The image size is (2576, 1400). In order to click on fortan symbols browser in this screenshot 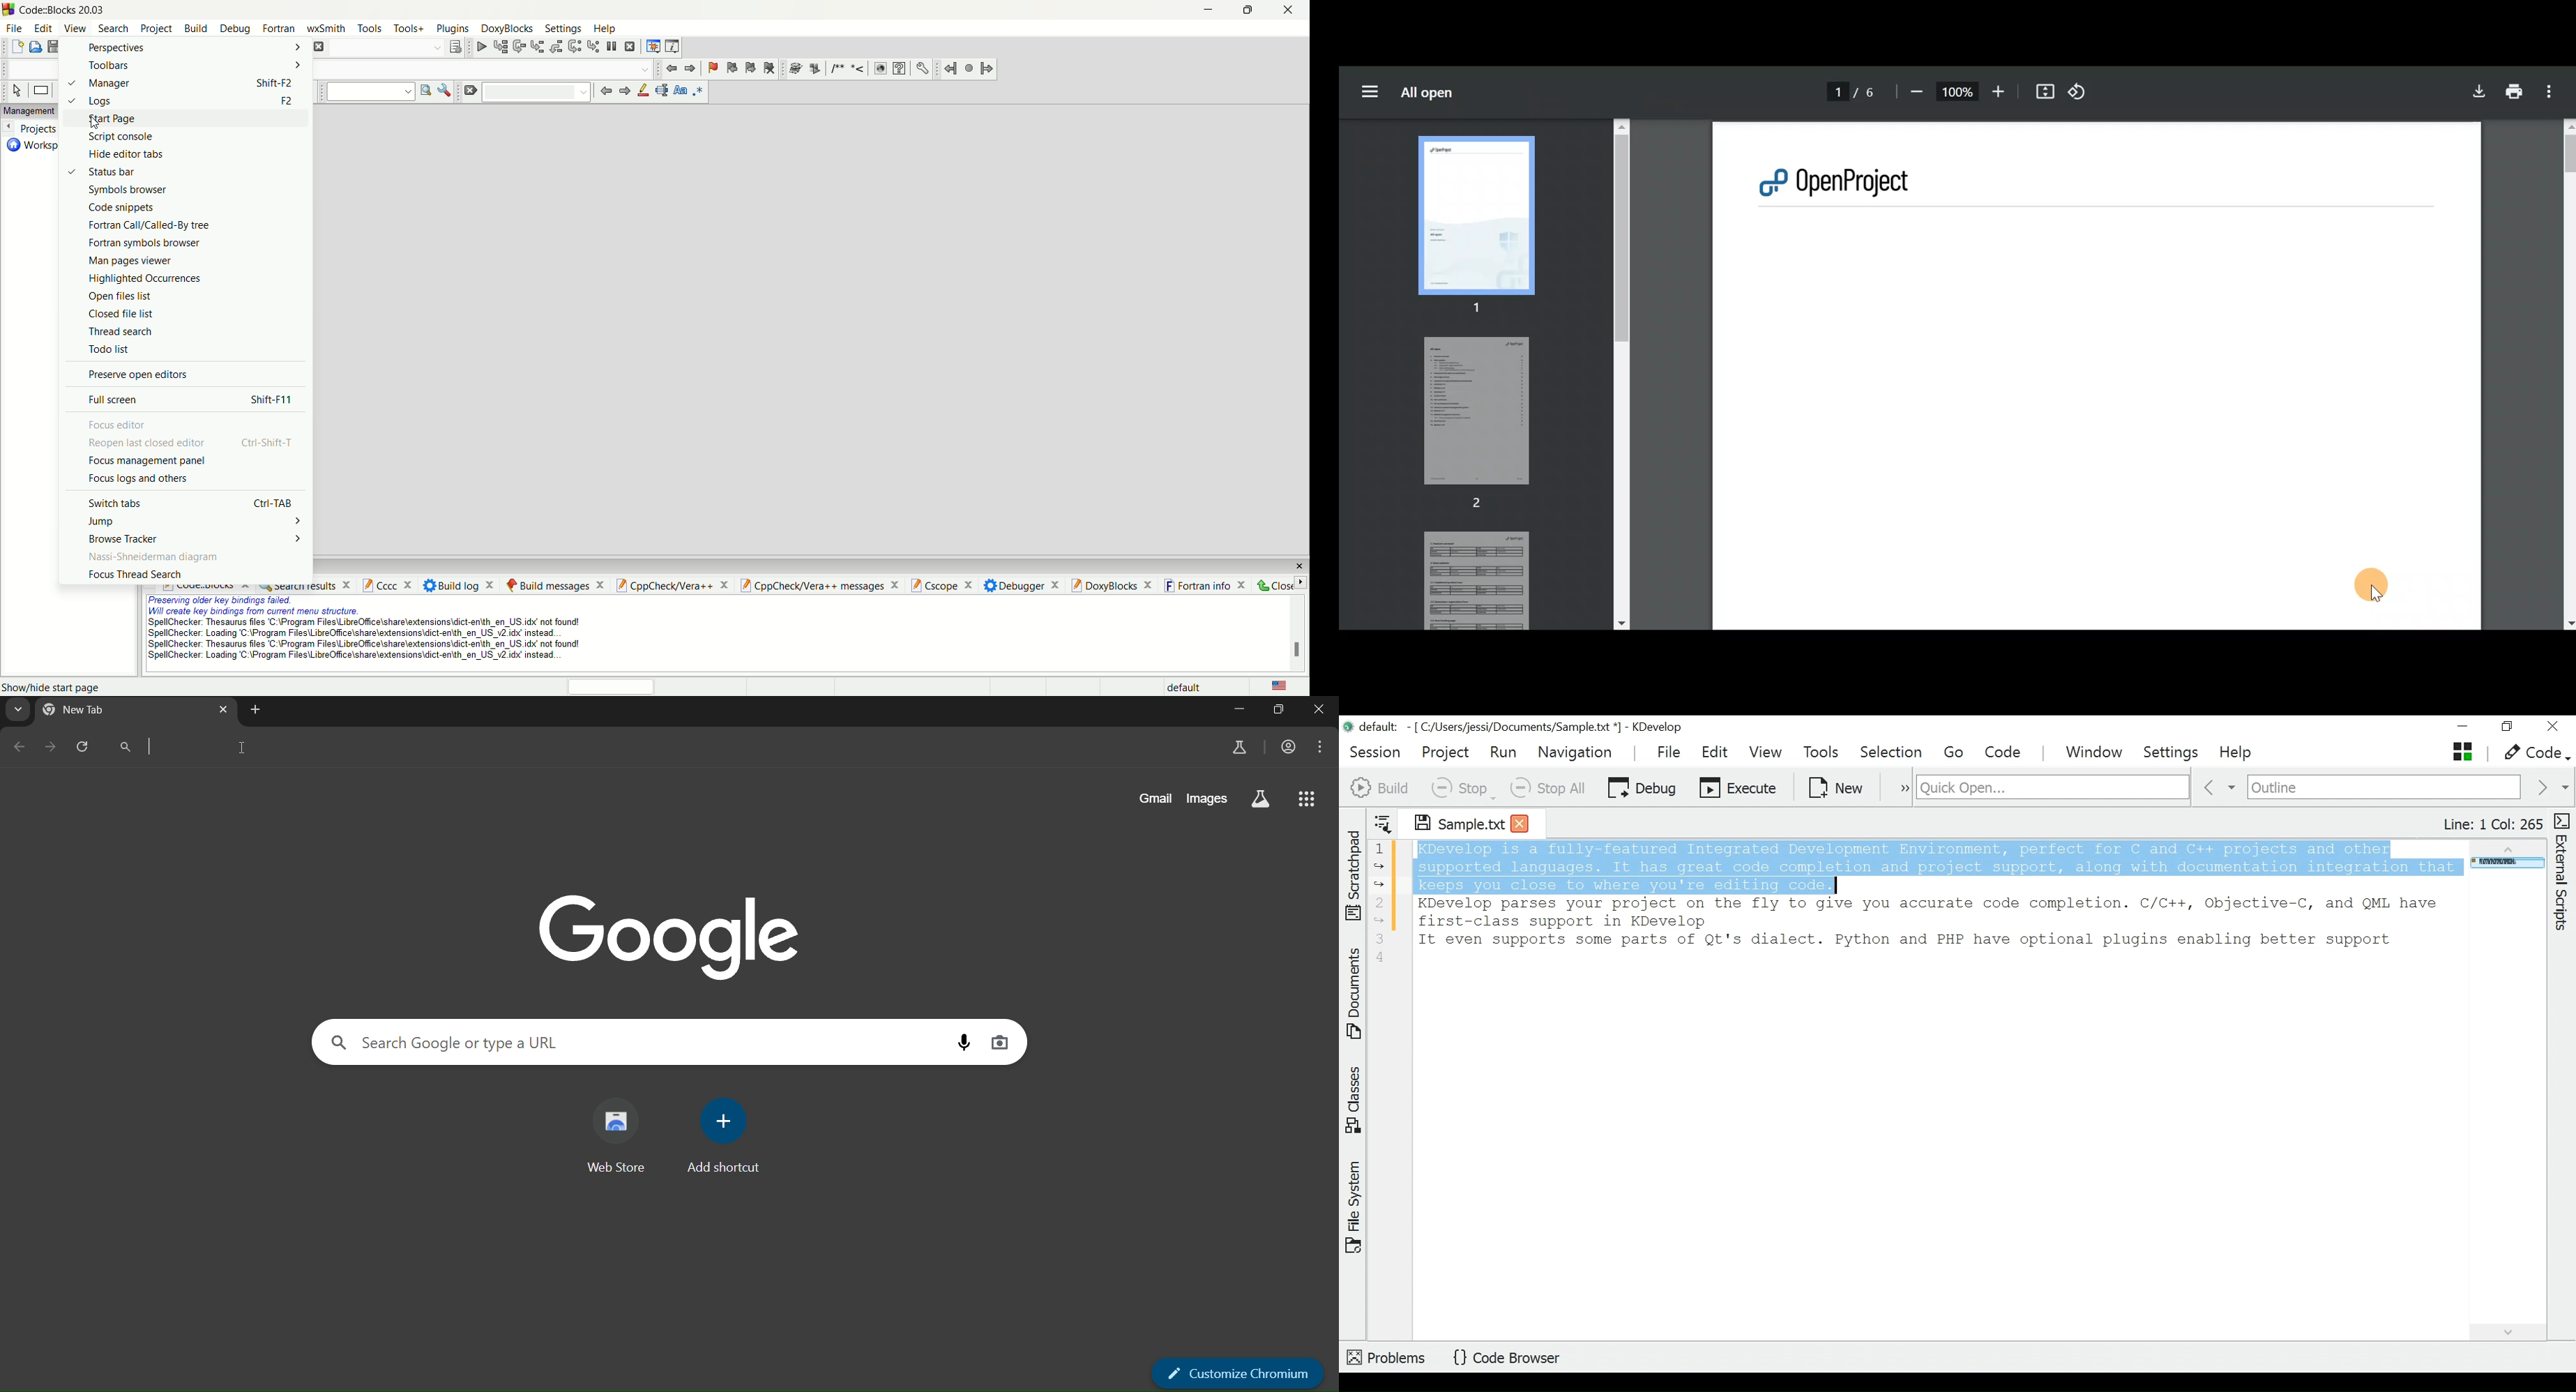, I will do `click(151, 242)`.